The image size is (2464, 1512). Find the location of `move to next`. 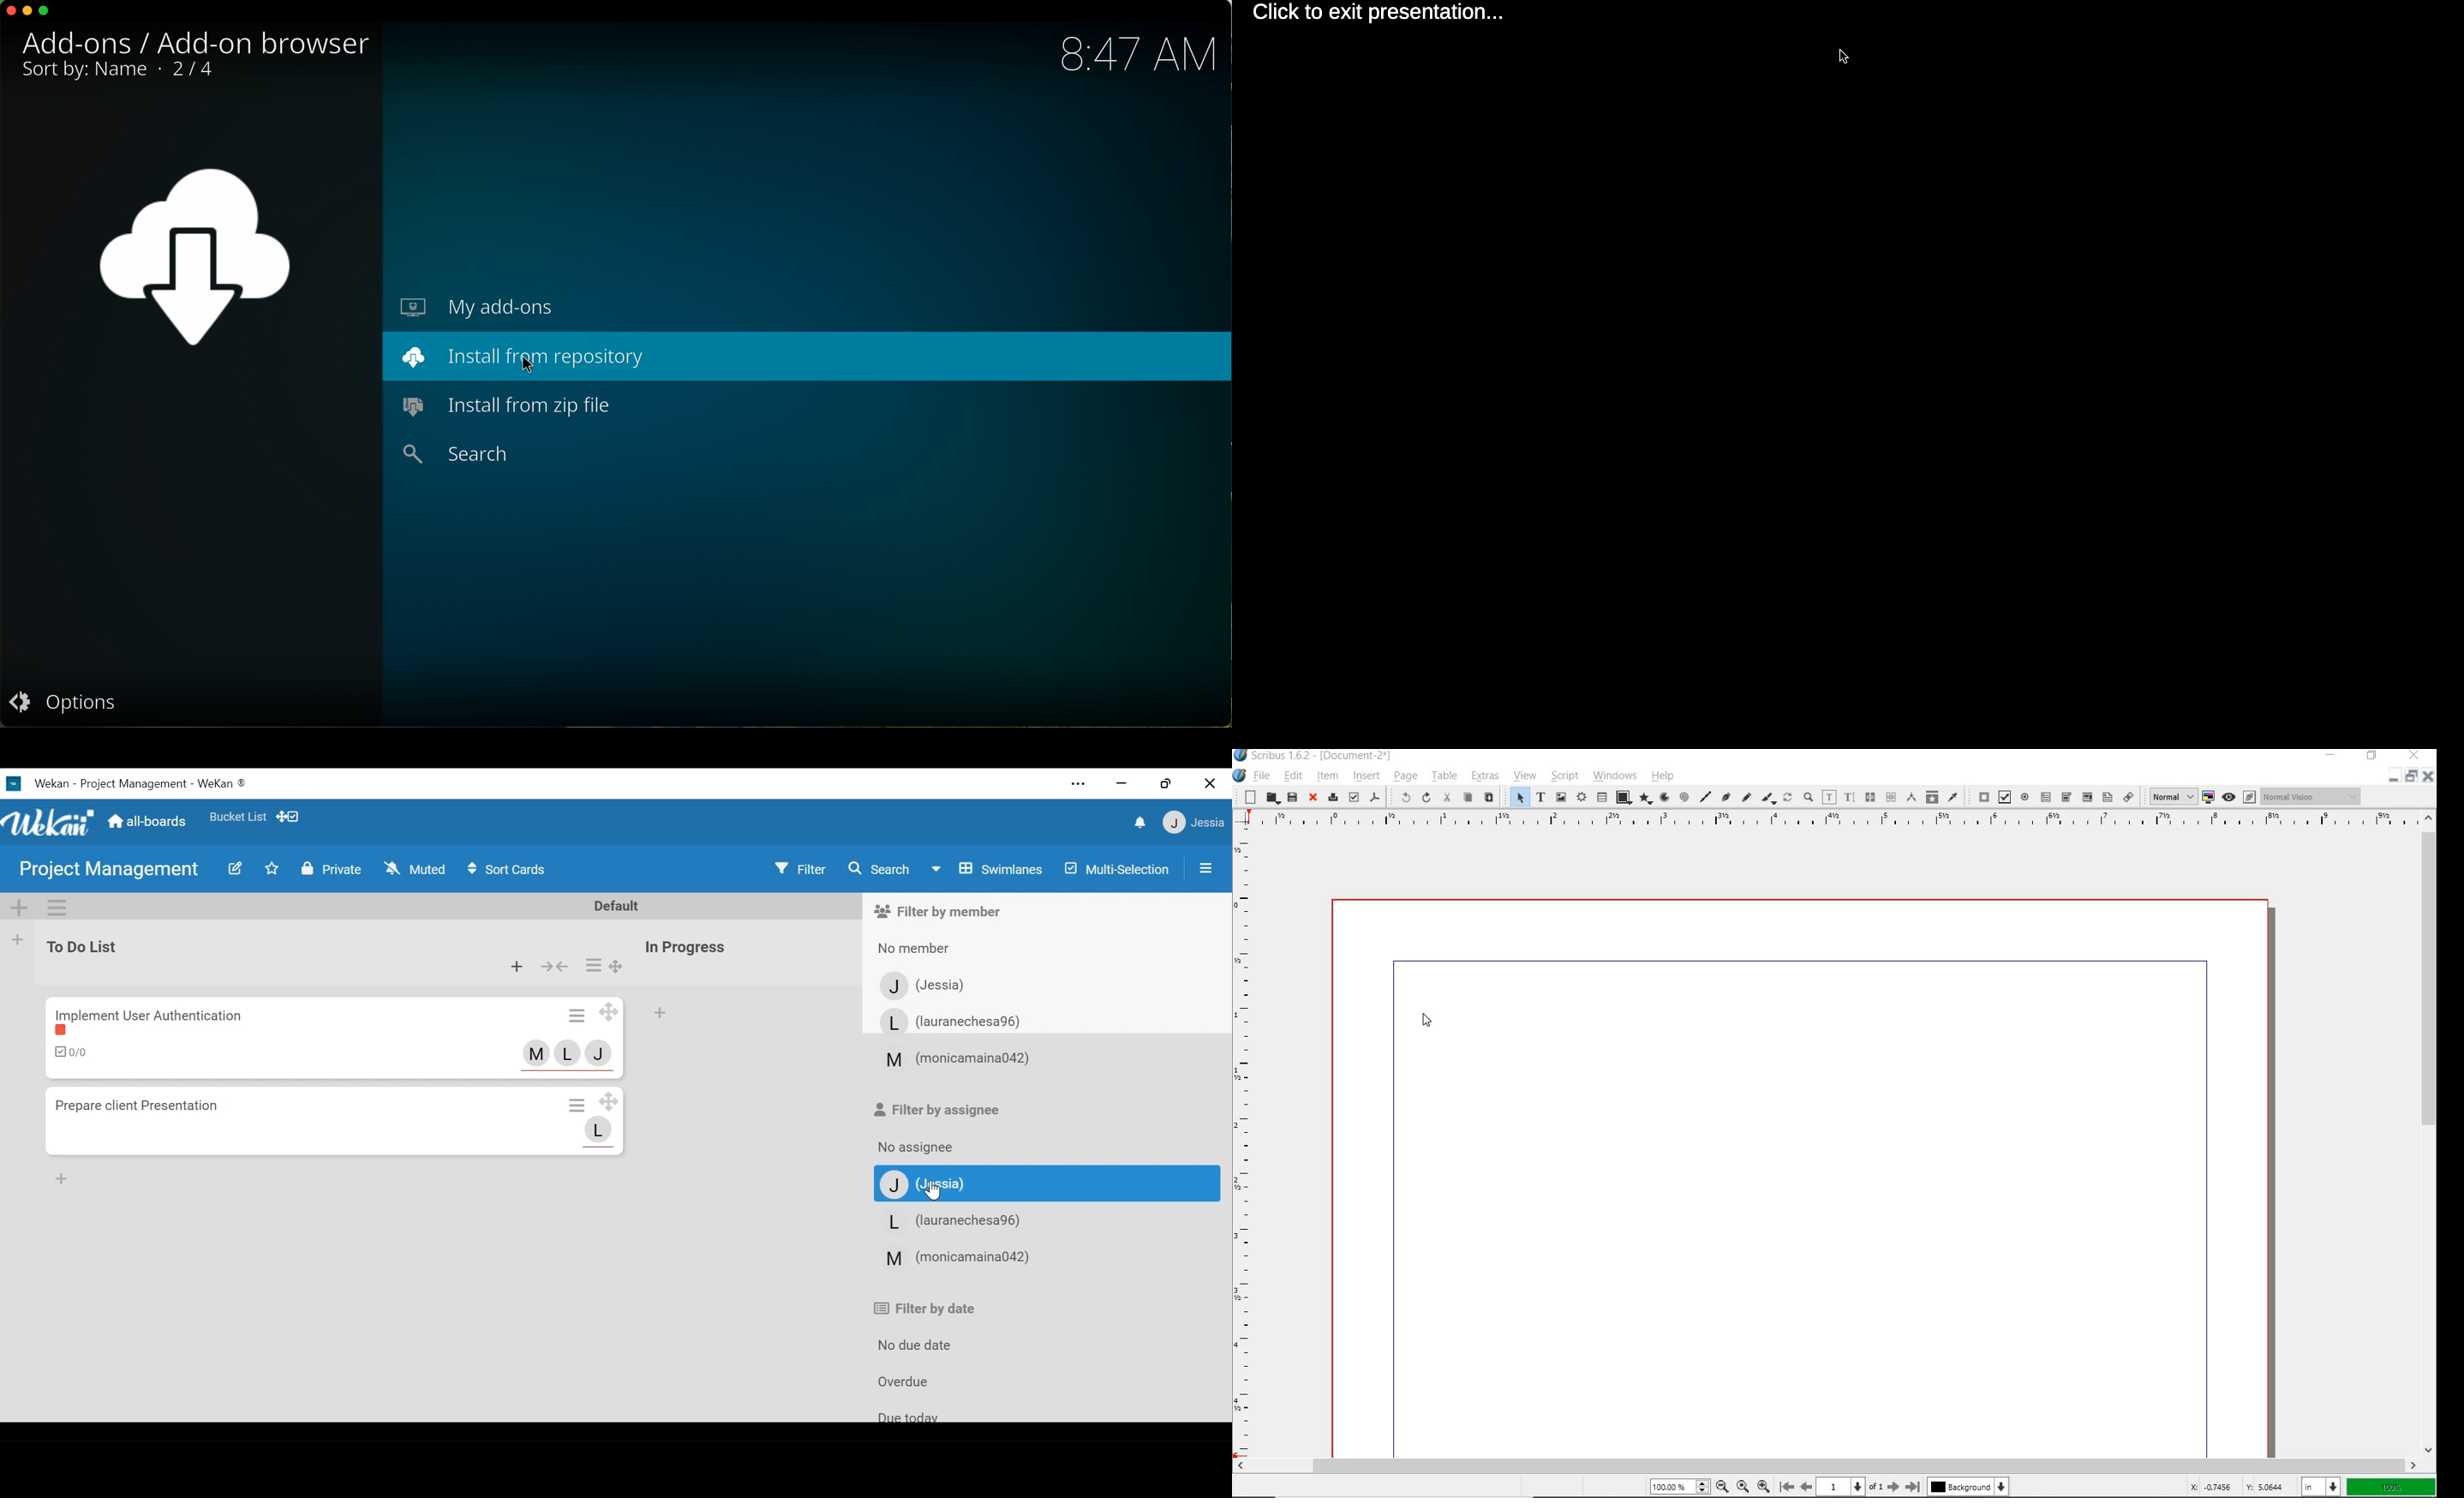

move to next is located at coordinates (1894, 1487).